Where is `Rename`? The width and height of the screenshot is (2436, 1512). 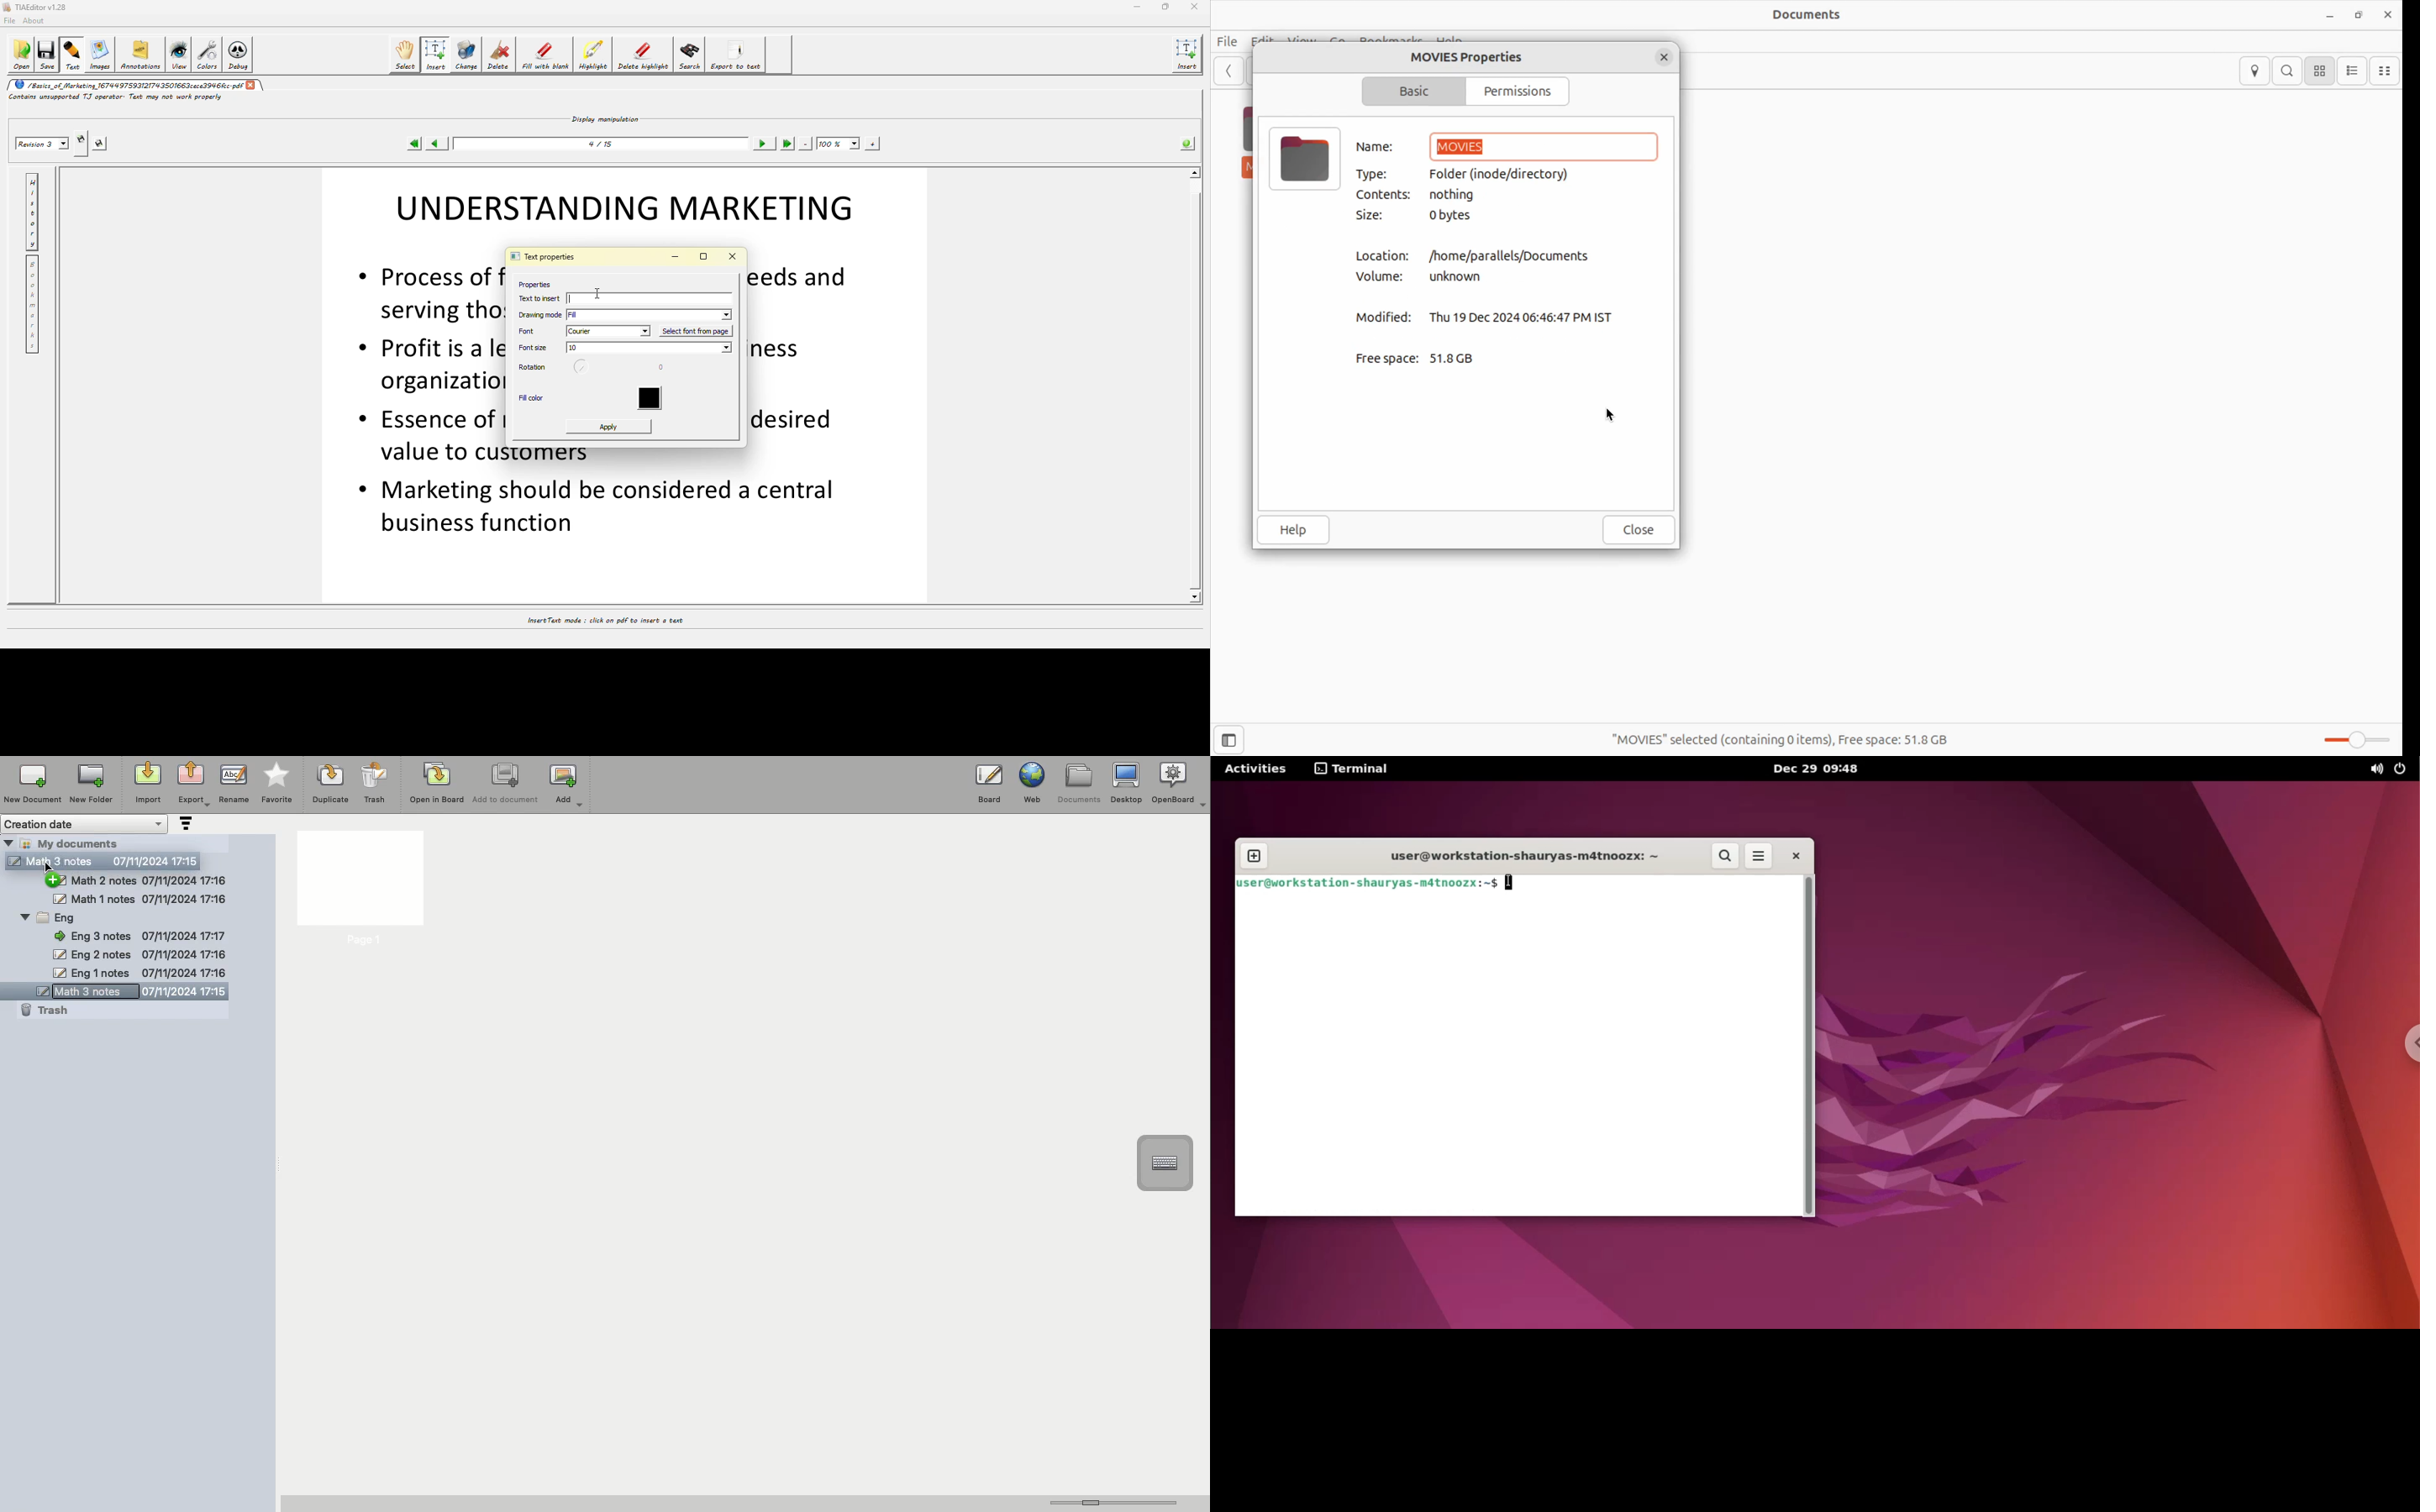
Rename is located at coordinates (234, 783).